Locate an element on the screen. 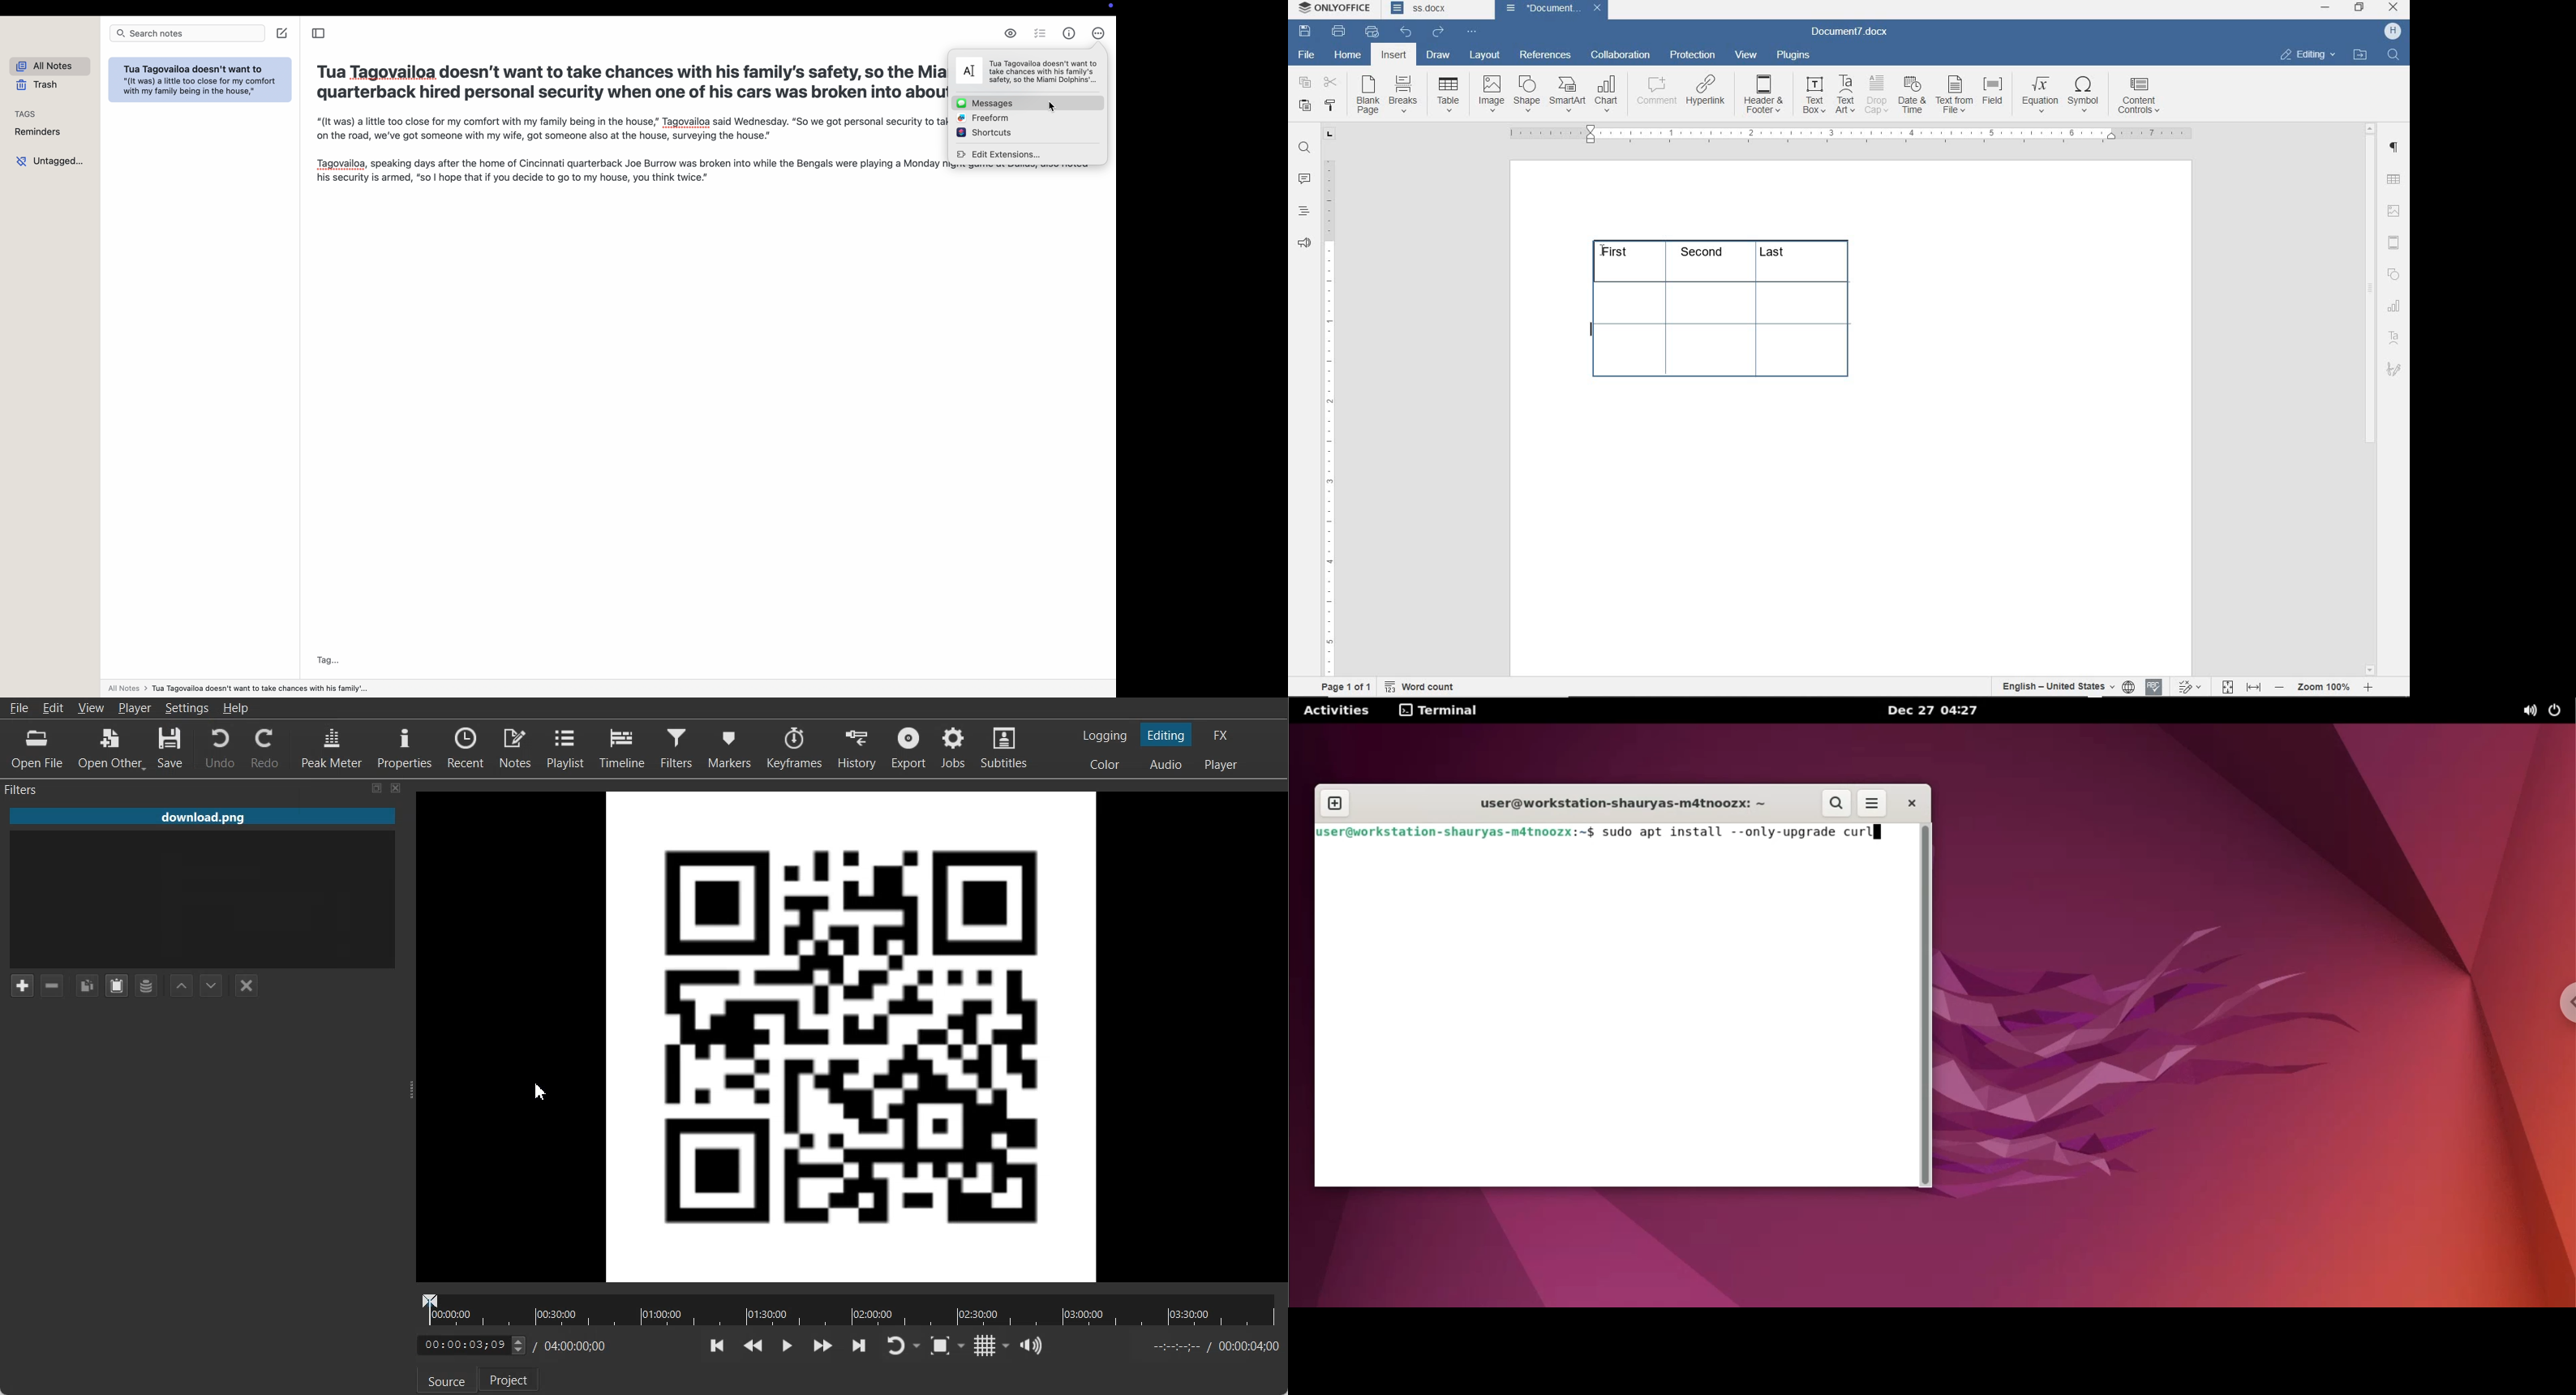  text cursor is located at coordinates (1600, 249).